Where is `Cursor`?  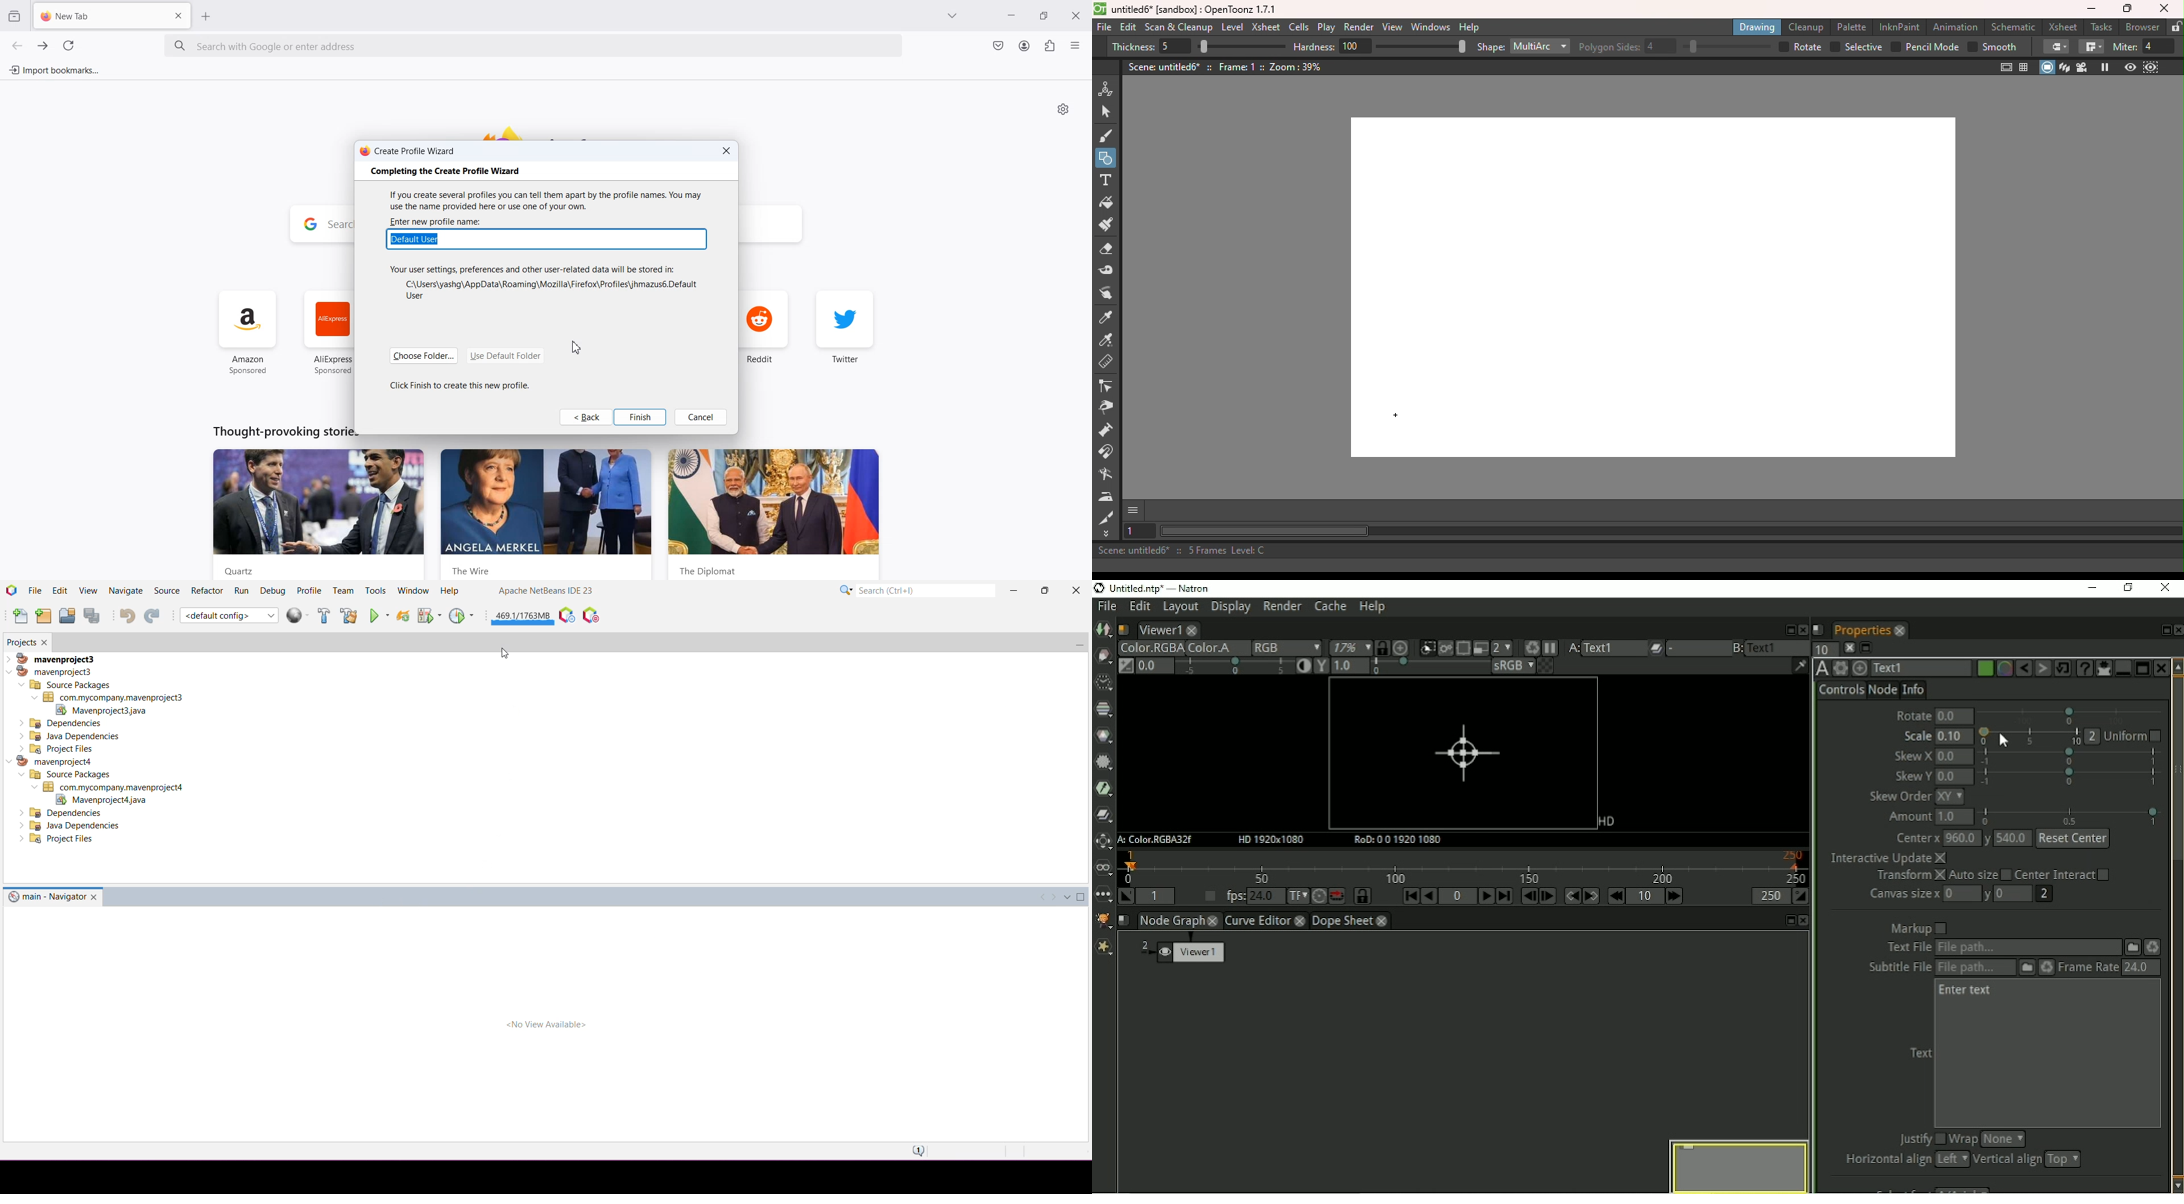
Cursor is located at coordinates (576, 348).